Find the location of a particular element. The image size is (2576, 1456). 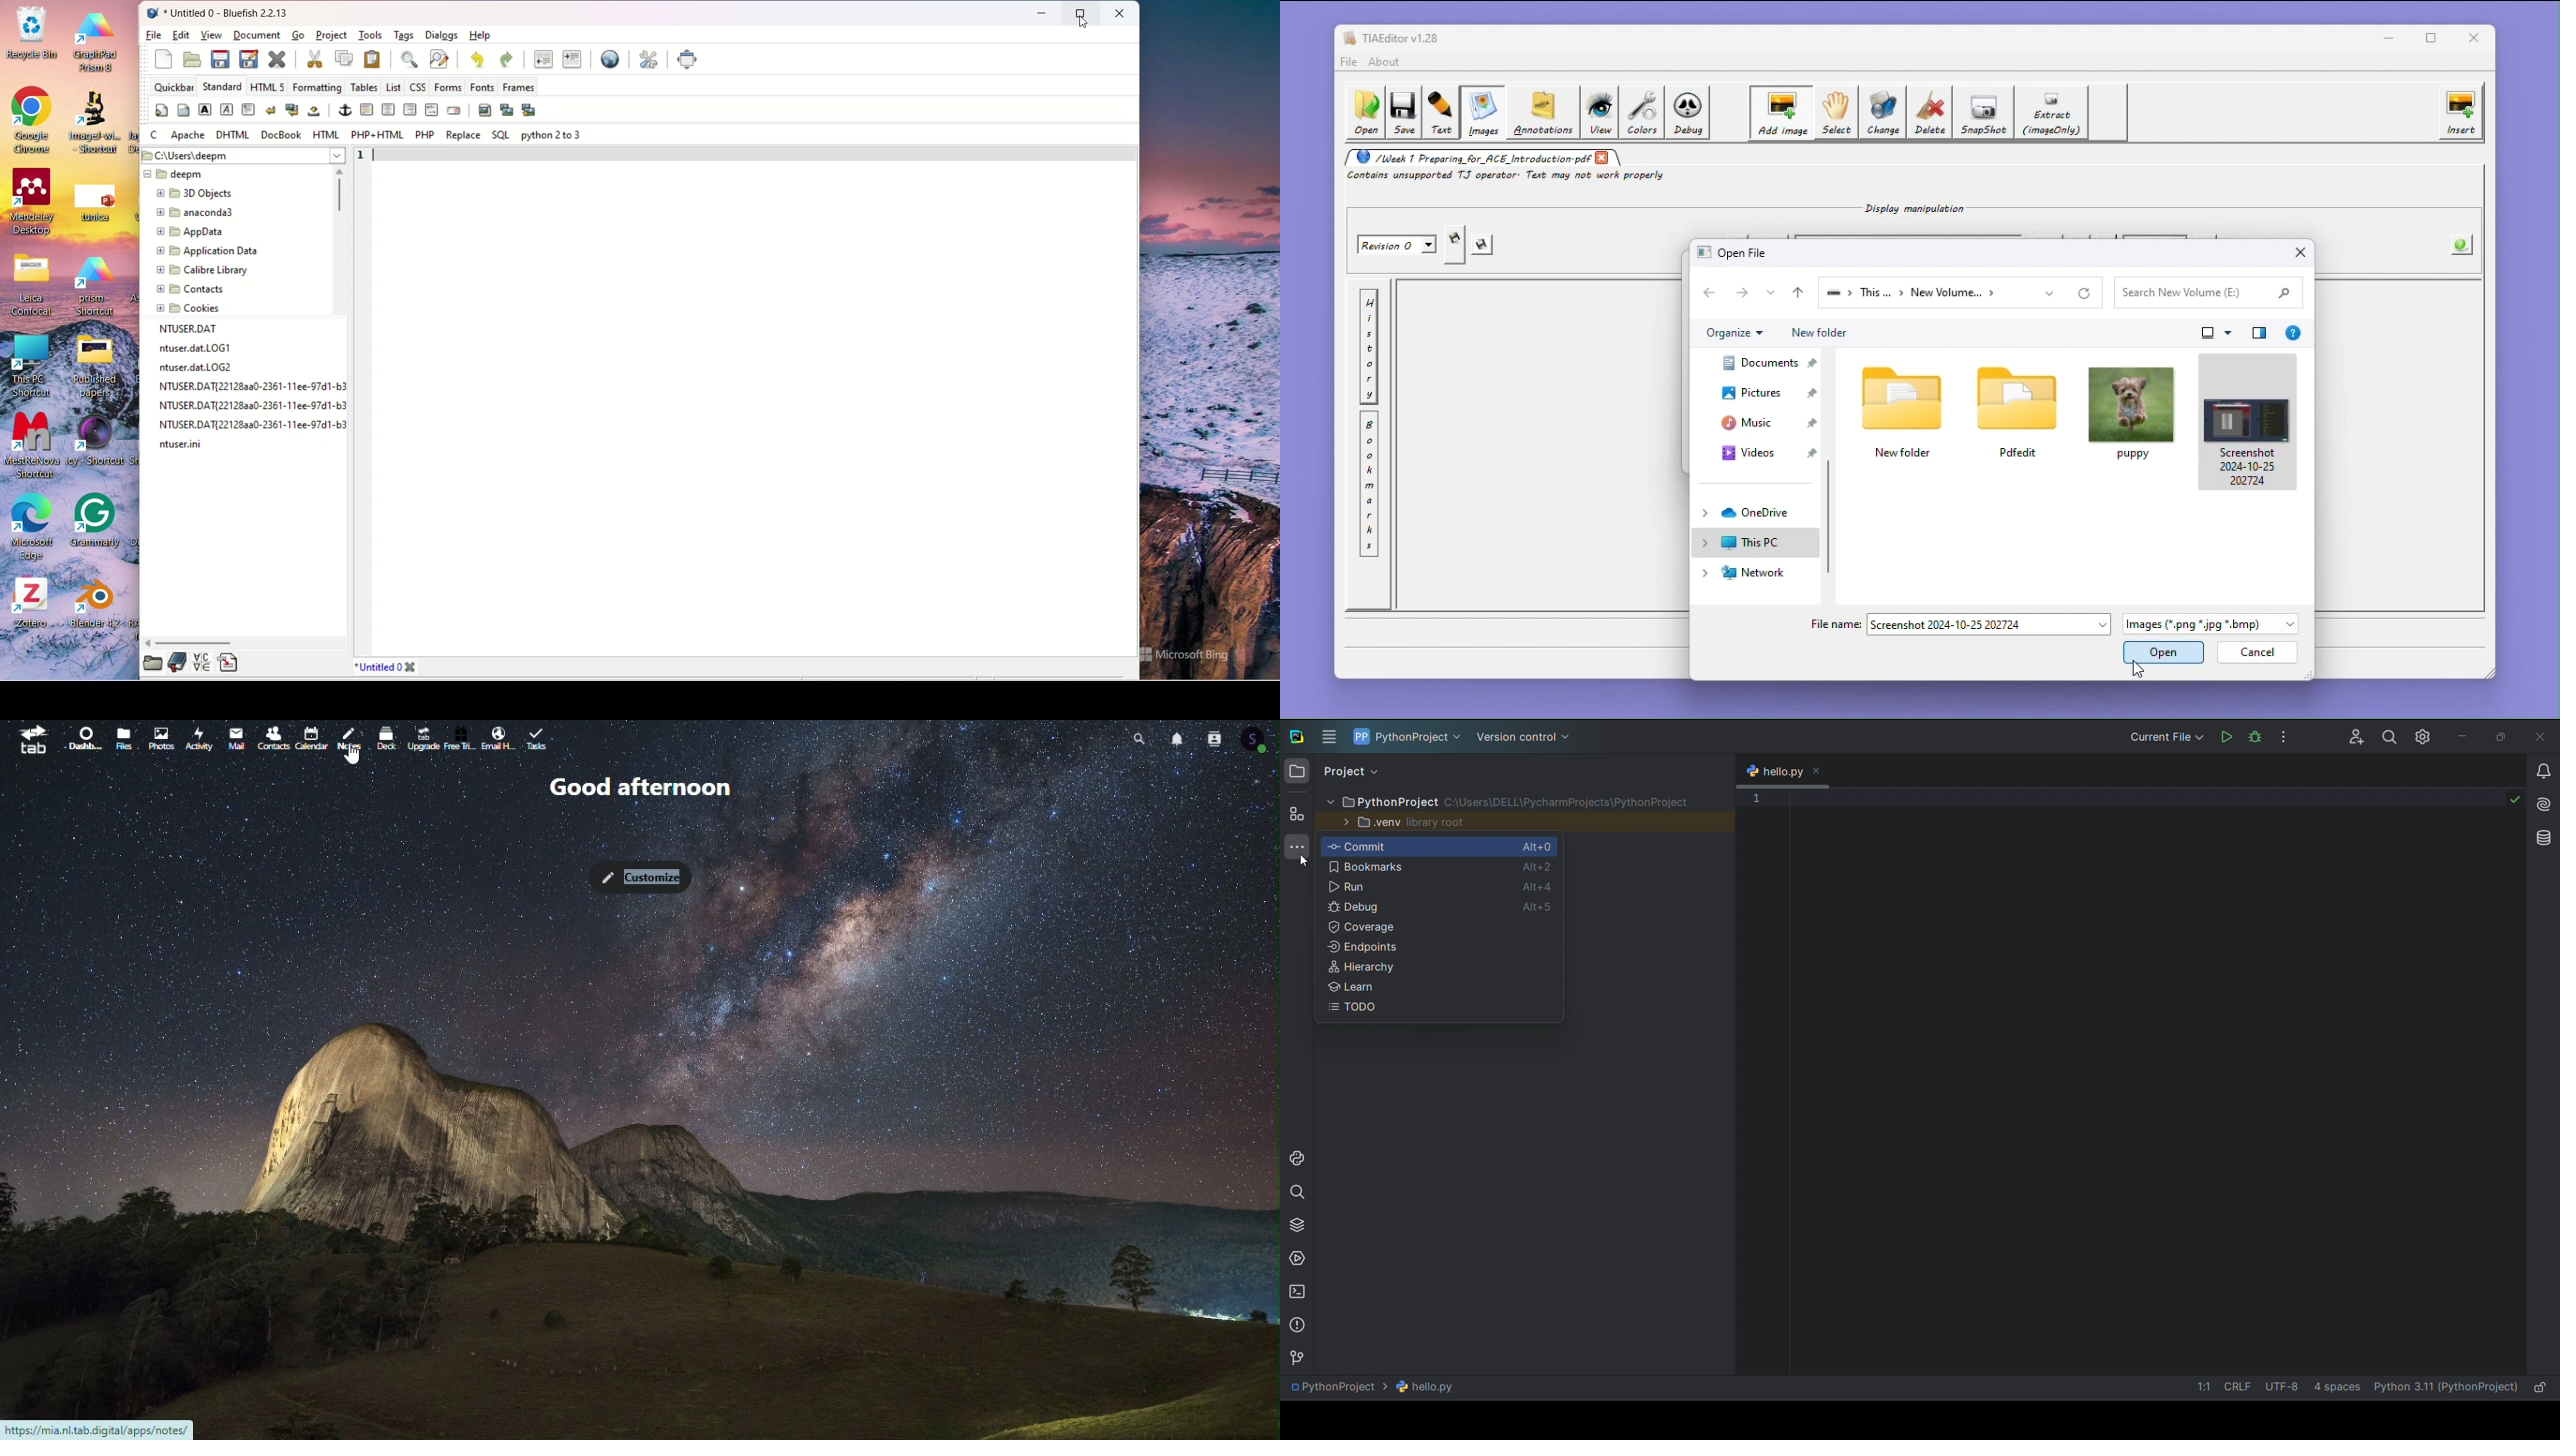

Good afternoon is located at coordinates (647, 787).